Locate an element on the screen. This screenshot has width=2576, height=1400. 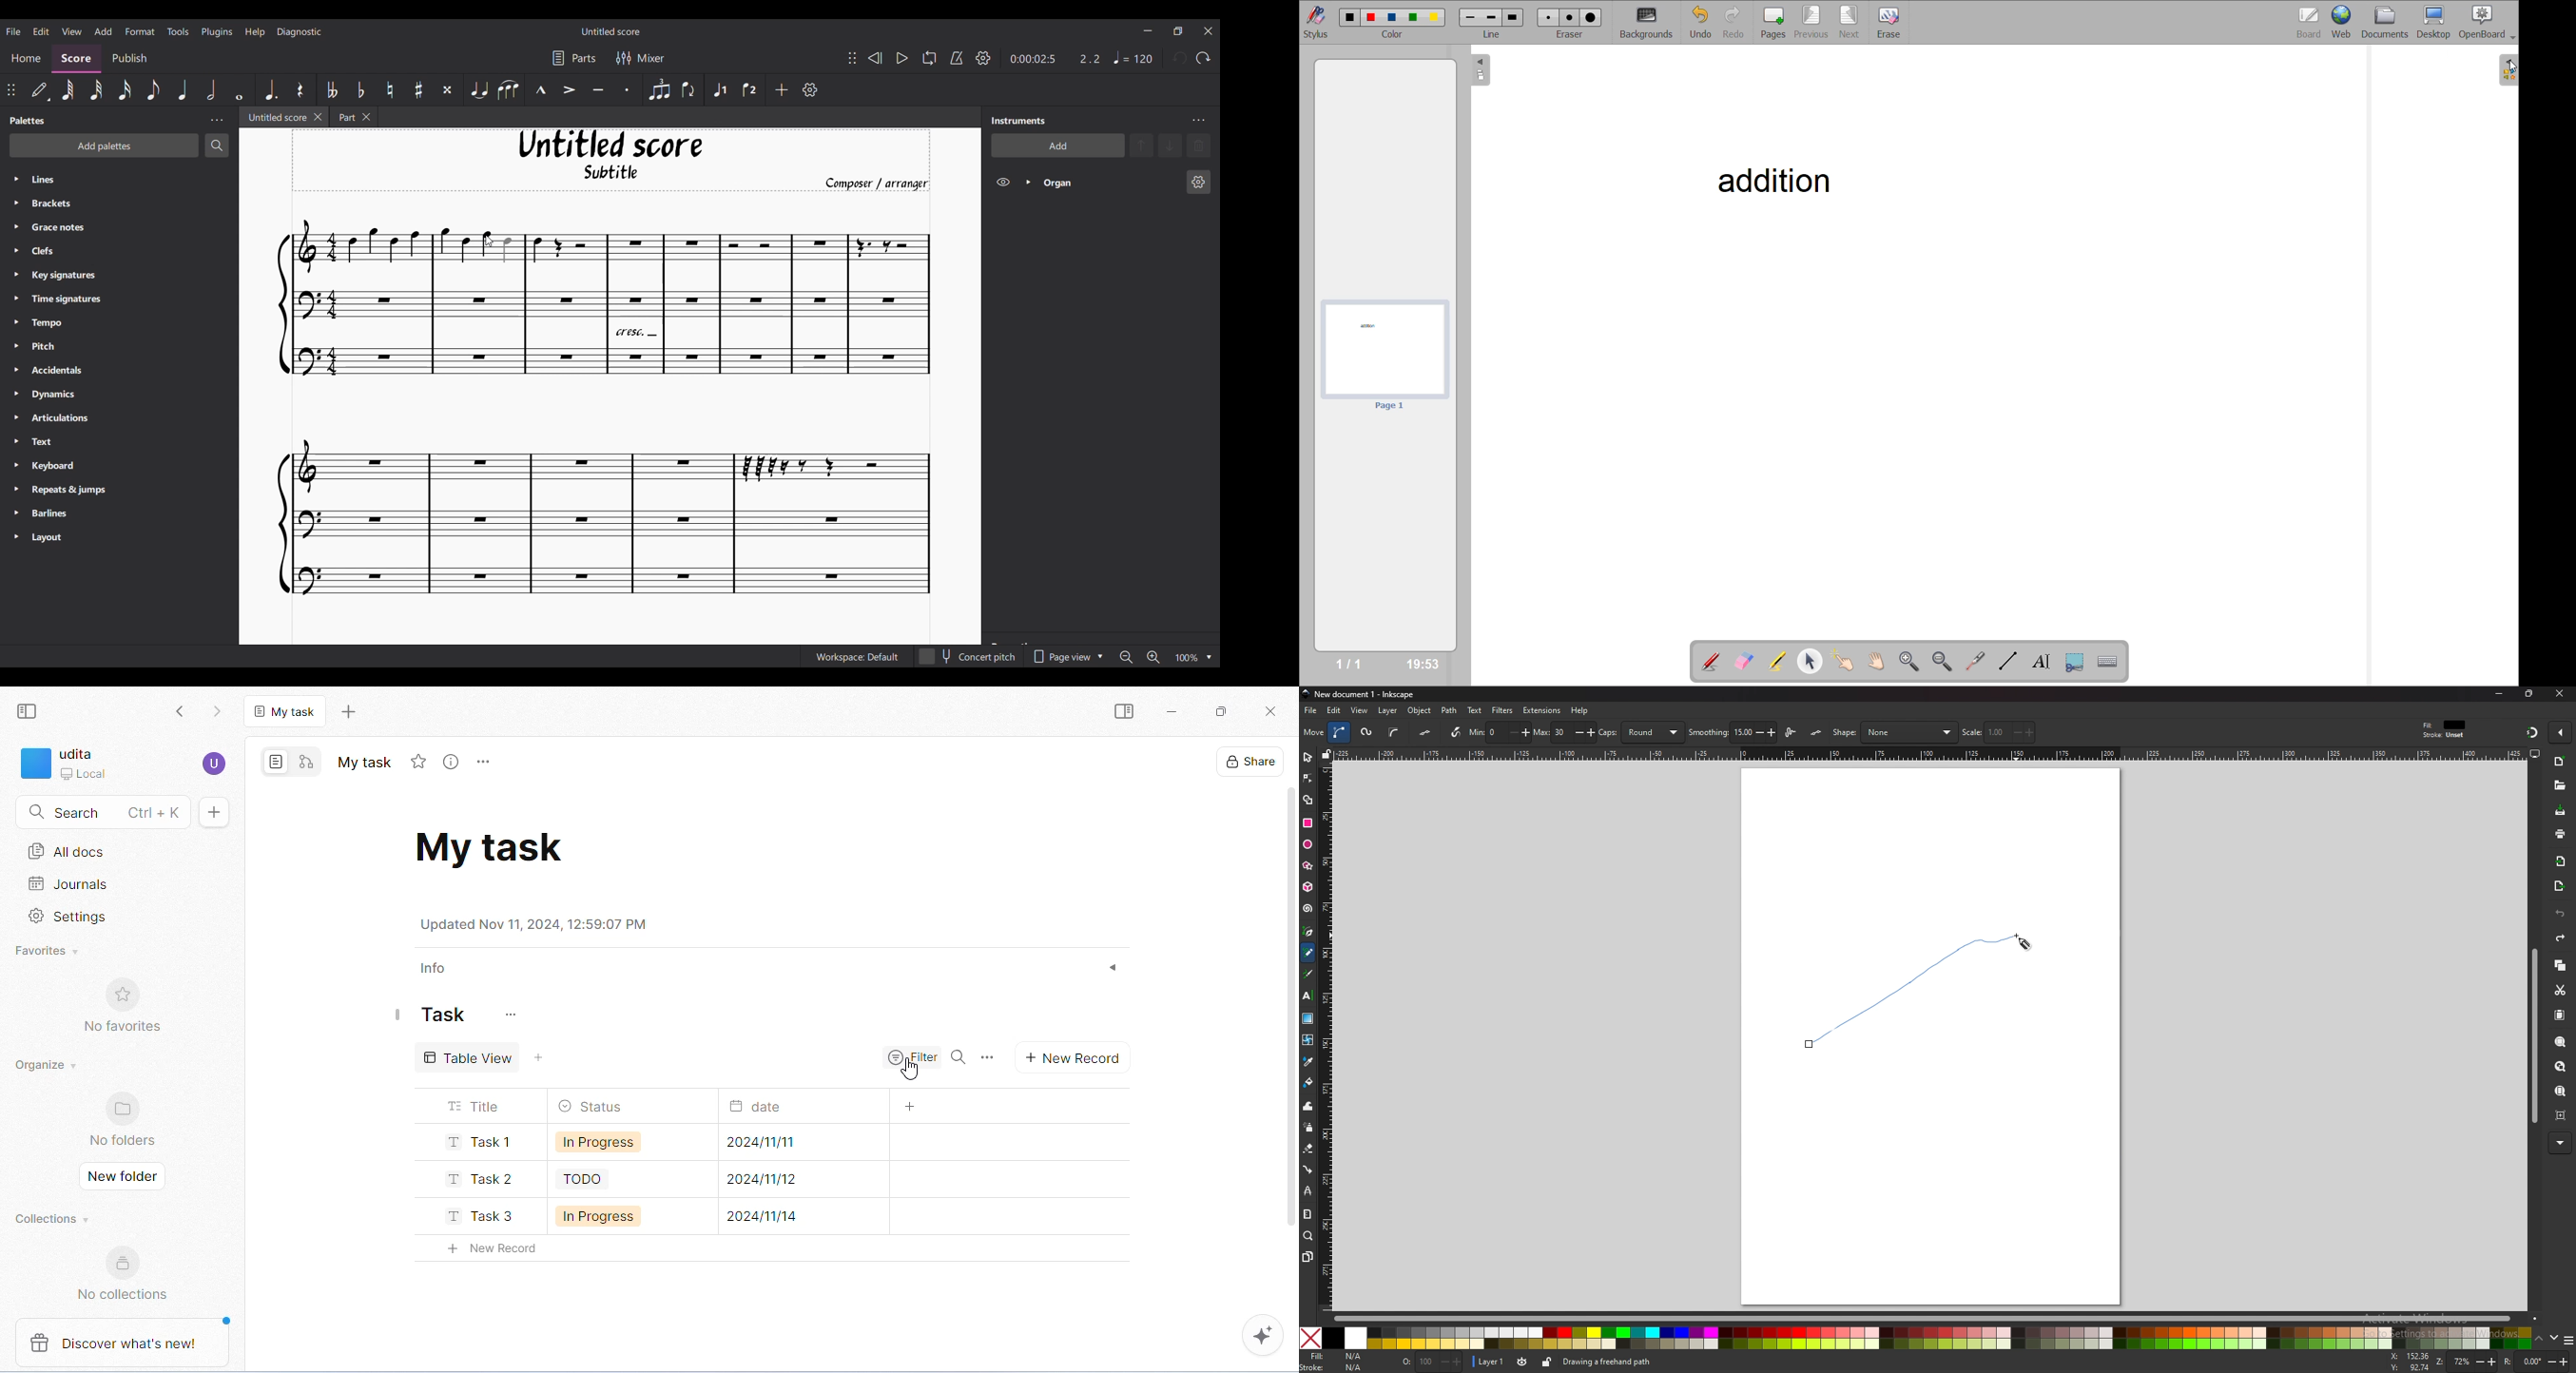
Panel title is located at coordinates (1020, 121).